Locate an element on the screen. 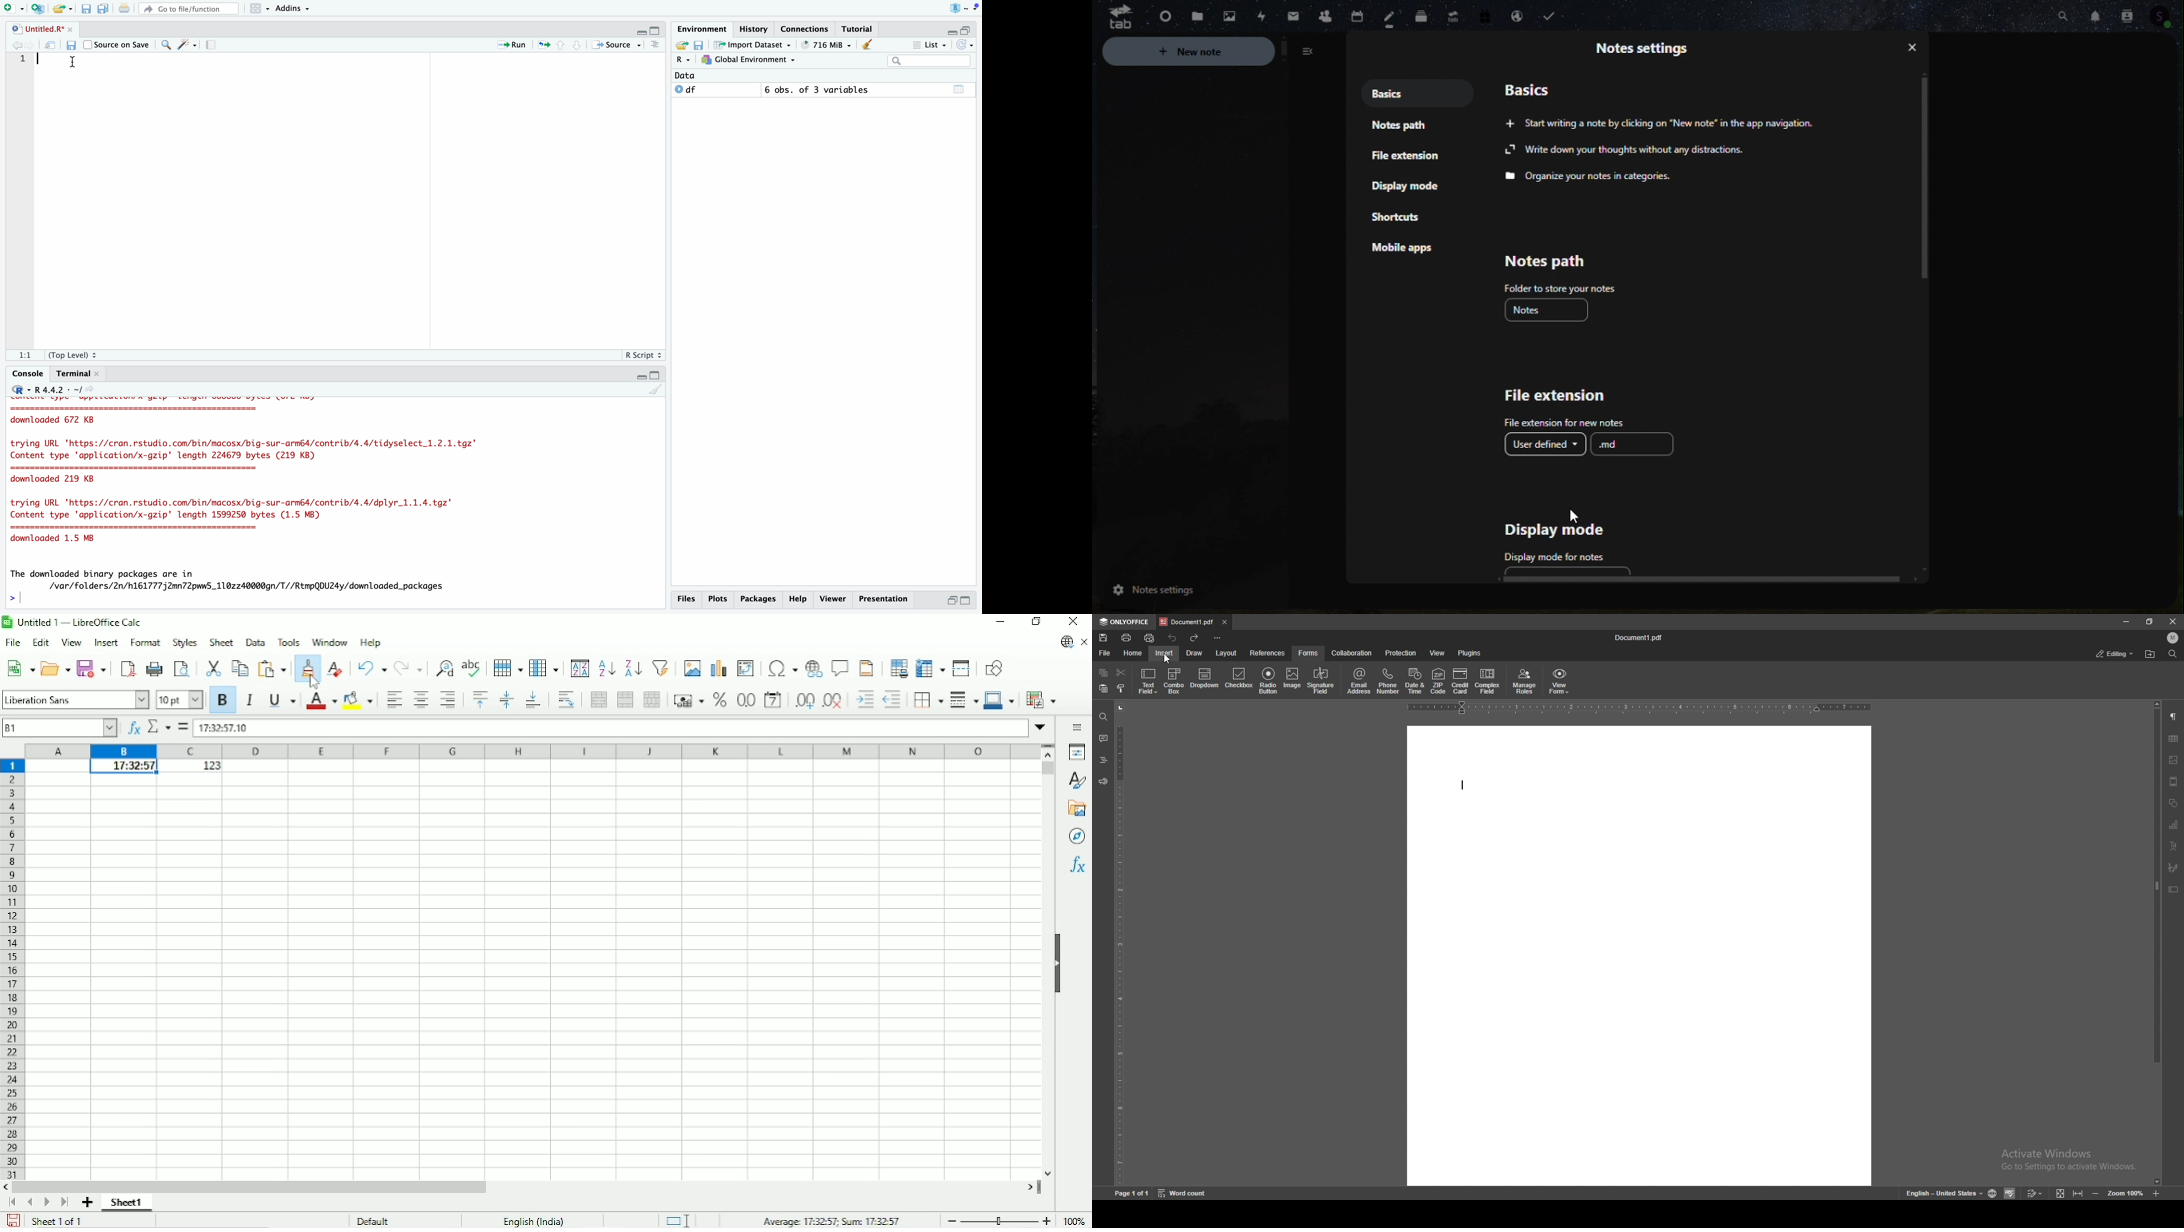 This screenshot has width=2184, height=1232. Go to previous section is located at coordinates (561, 44).